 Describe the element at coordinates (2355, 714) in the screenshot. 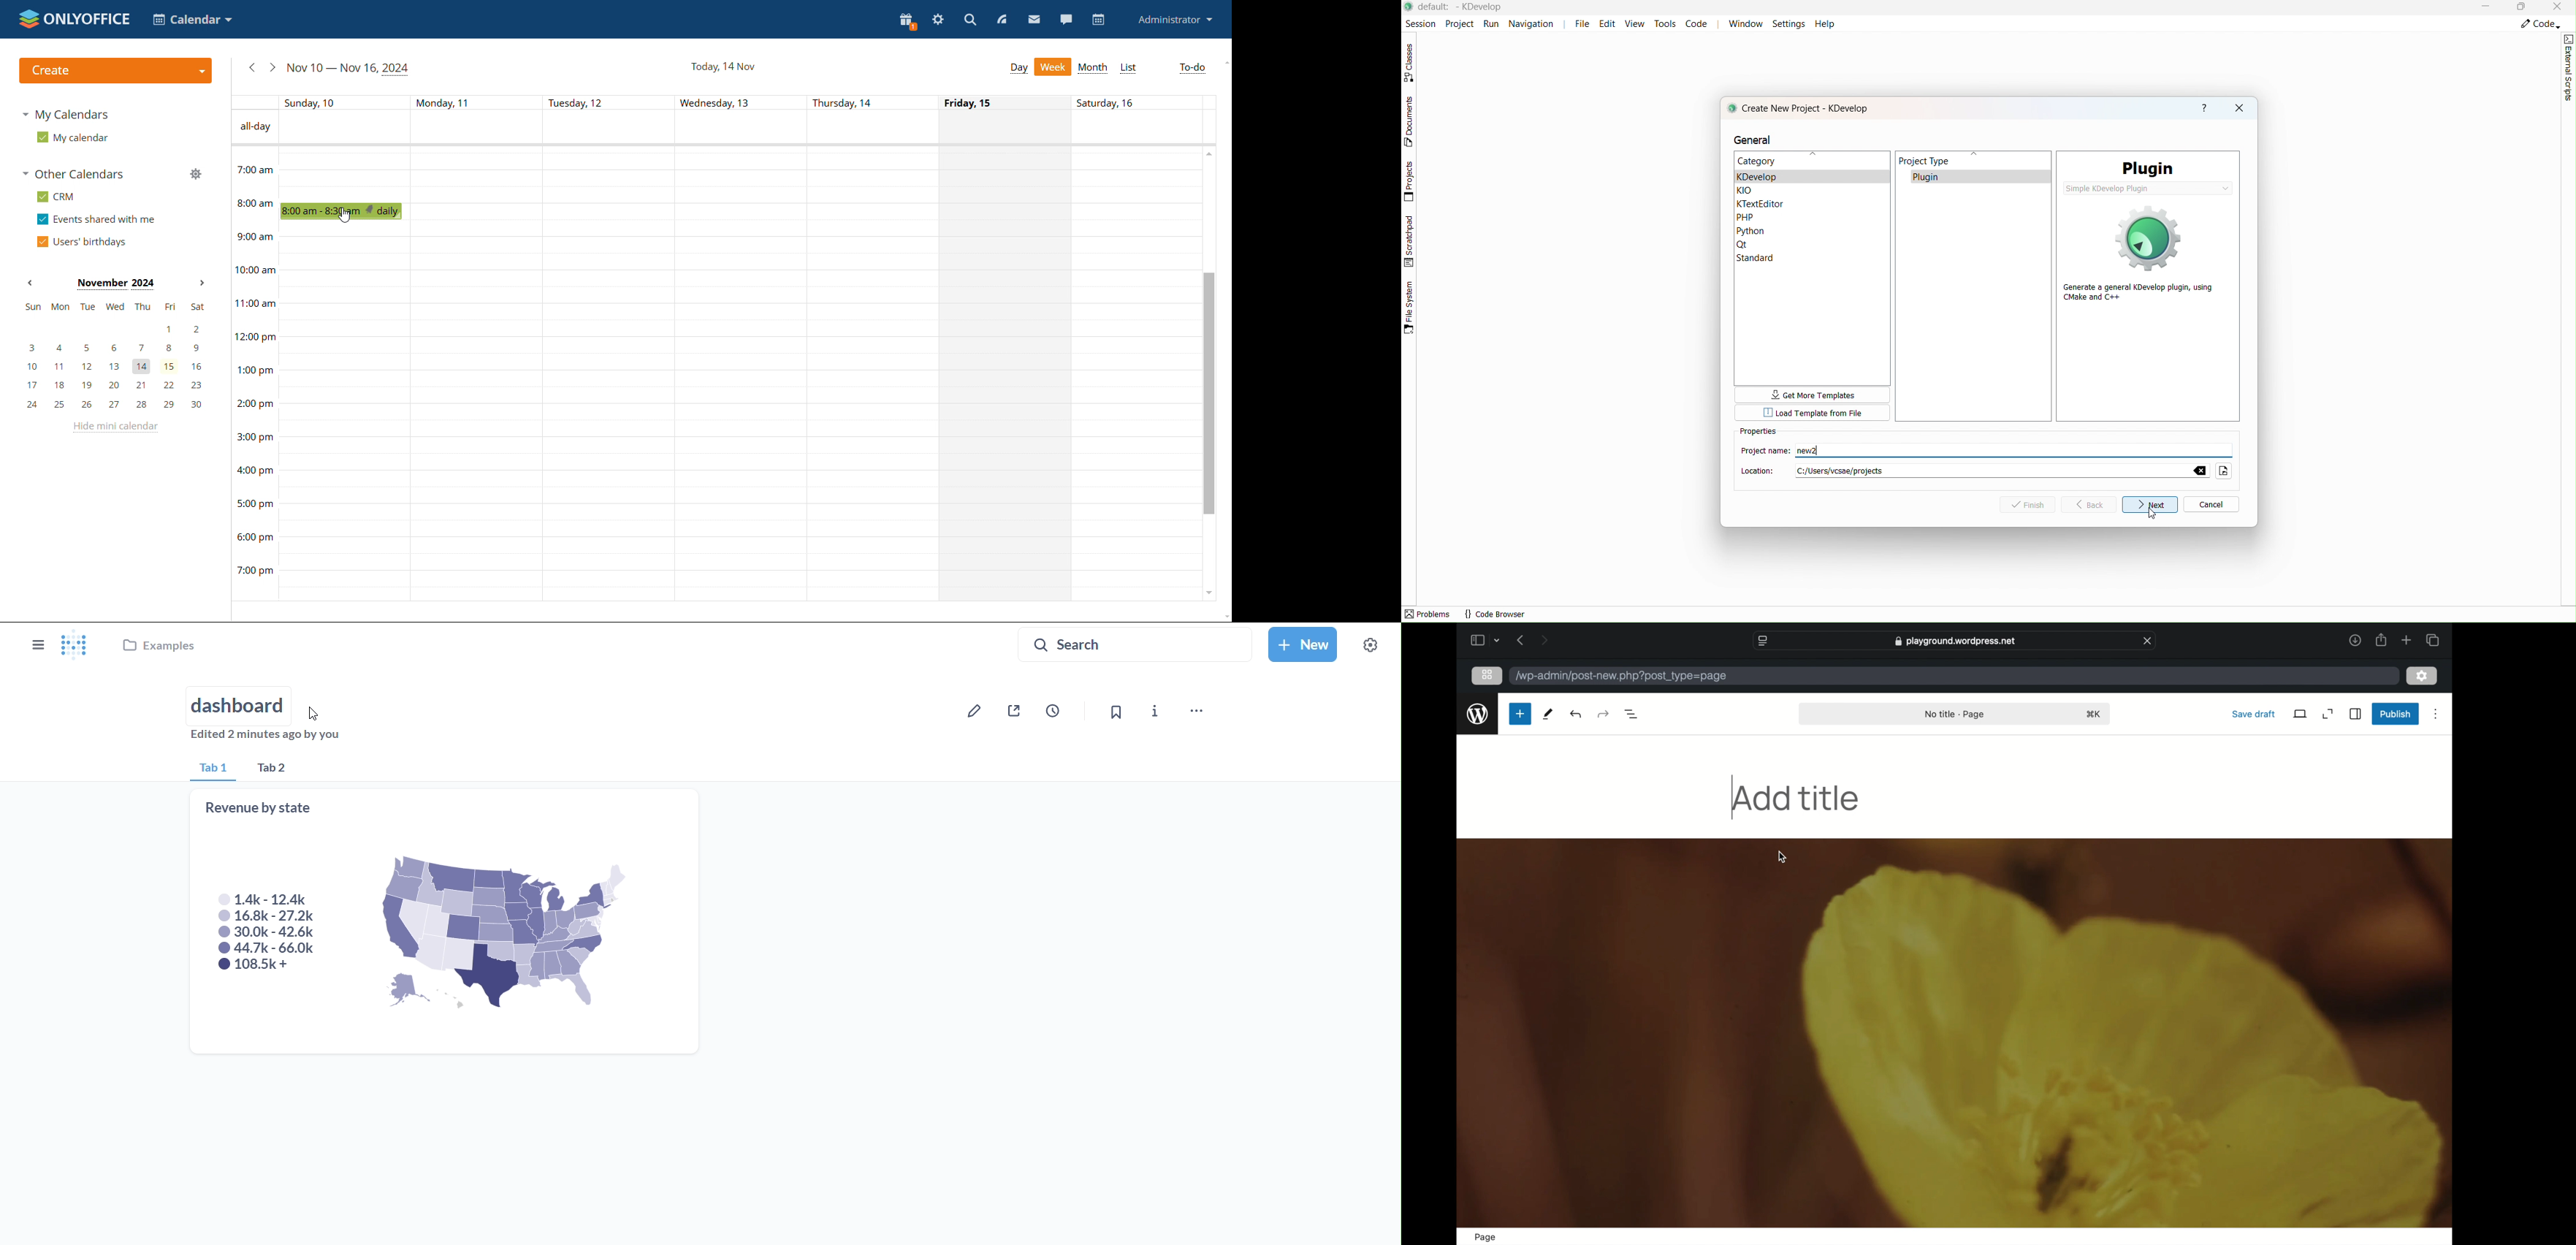

I see `sidebar` at that location.